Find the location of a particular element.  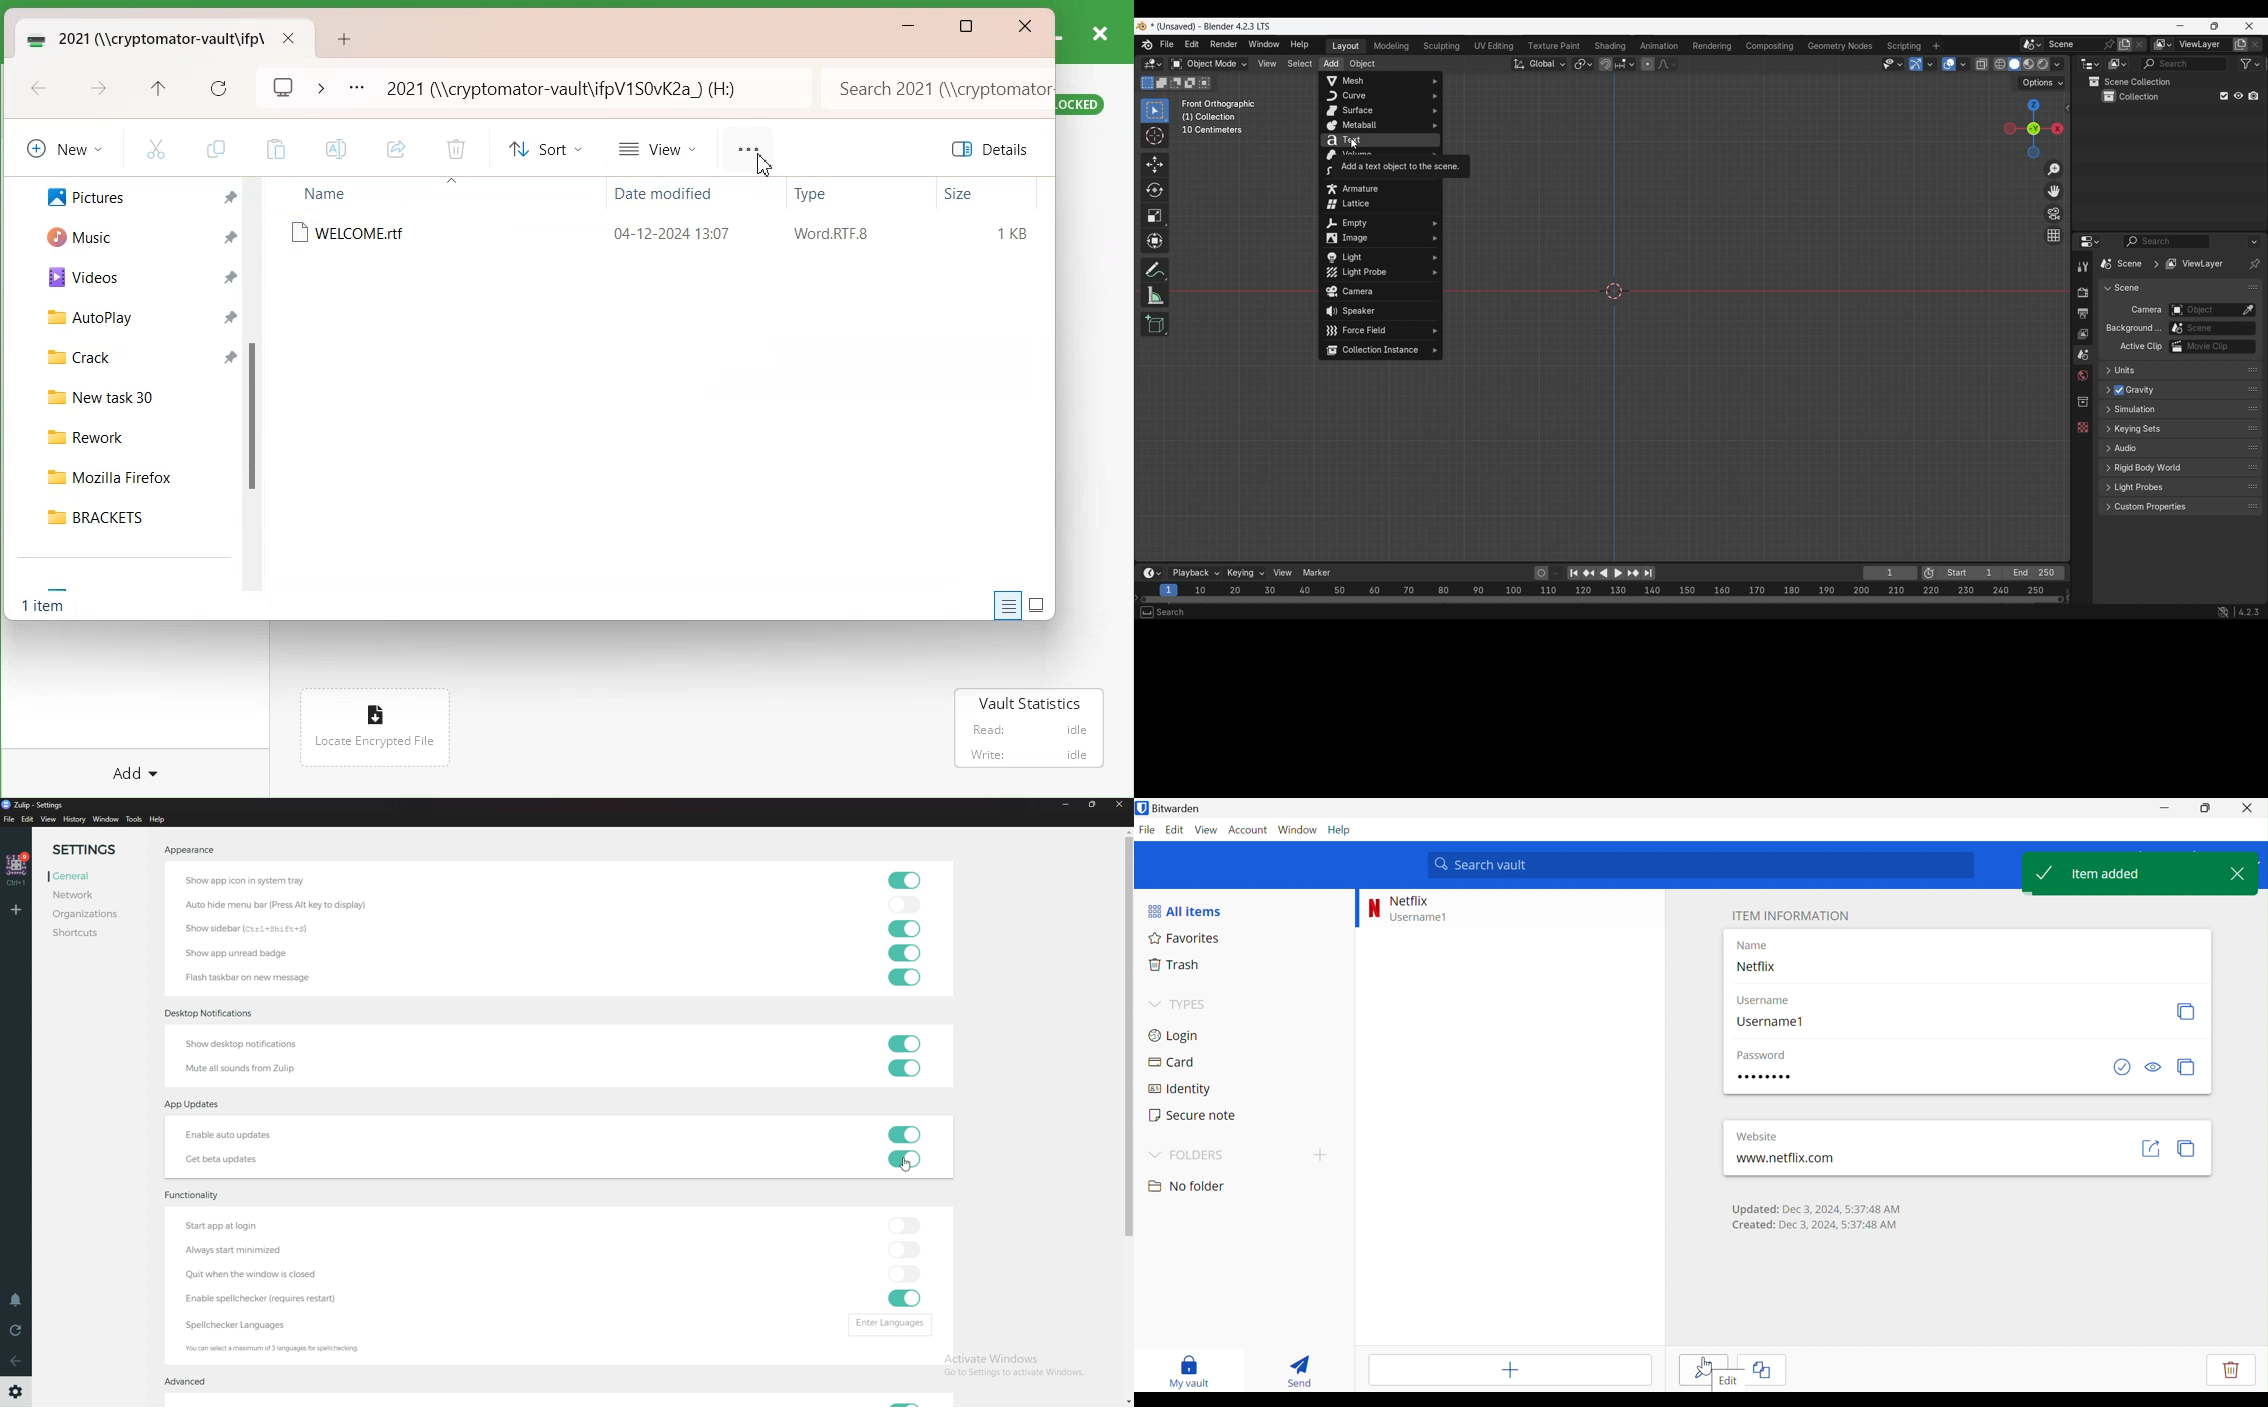

Close is located at coordinates (2247, 808).